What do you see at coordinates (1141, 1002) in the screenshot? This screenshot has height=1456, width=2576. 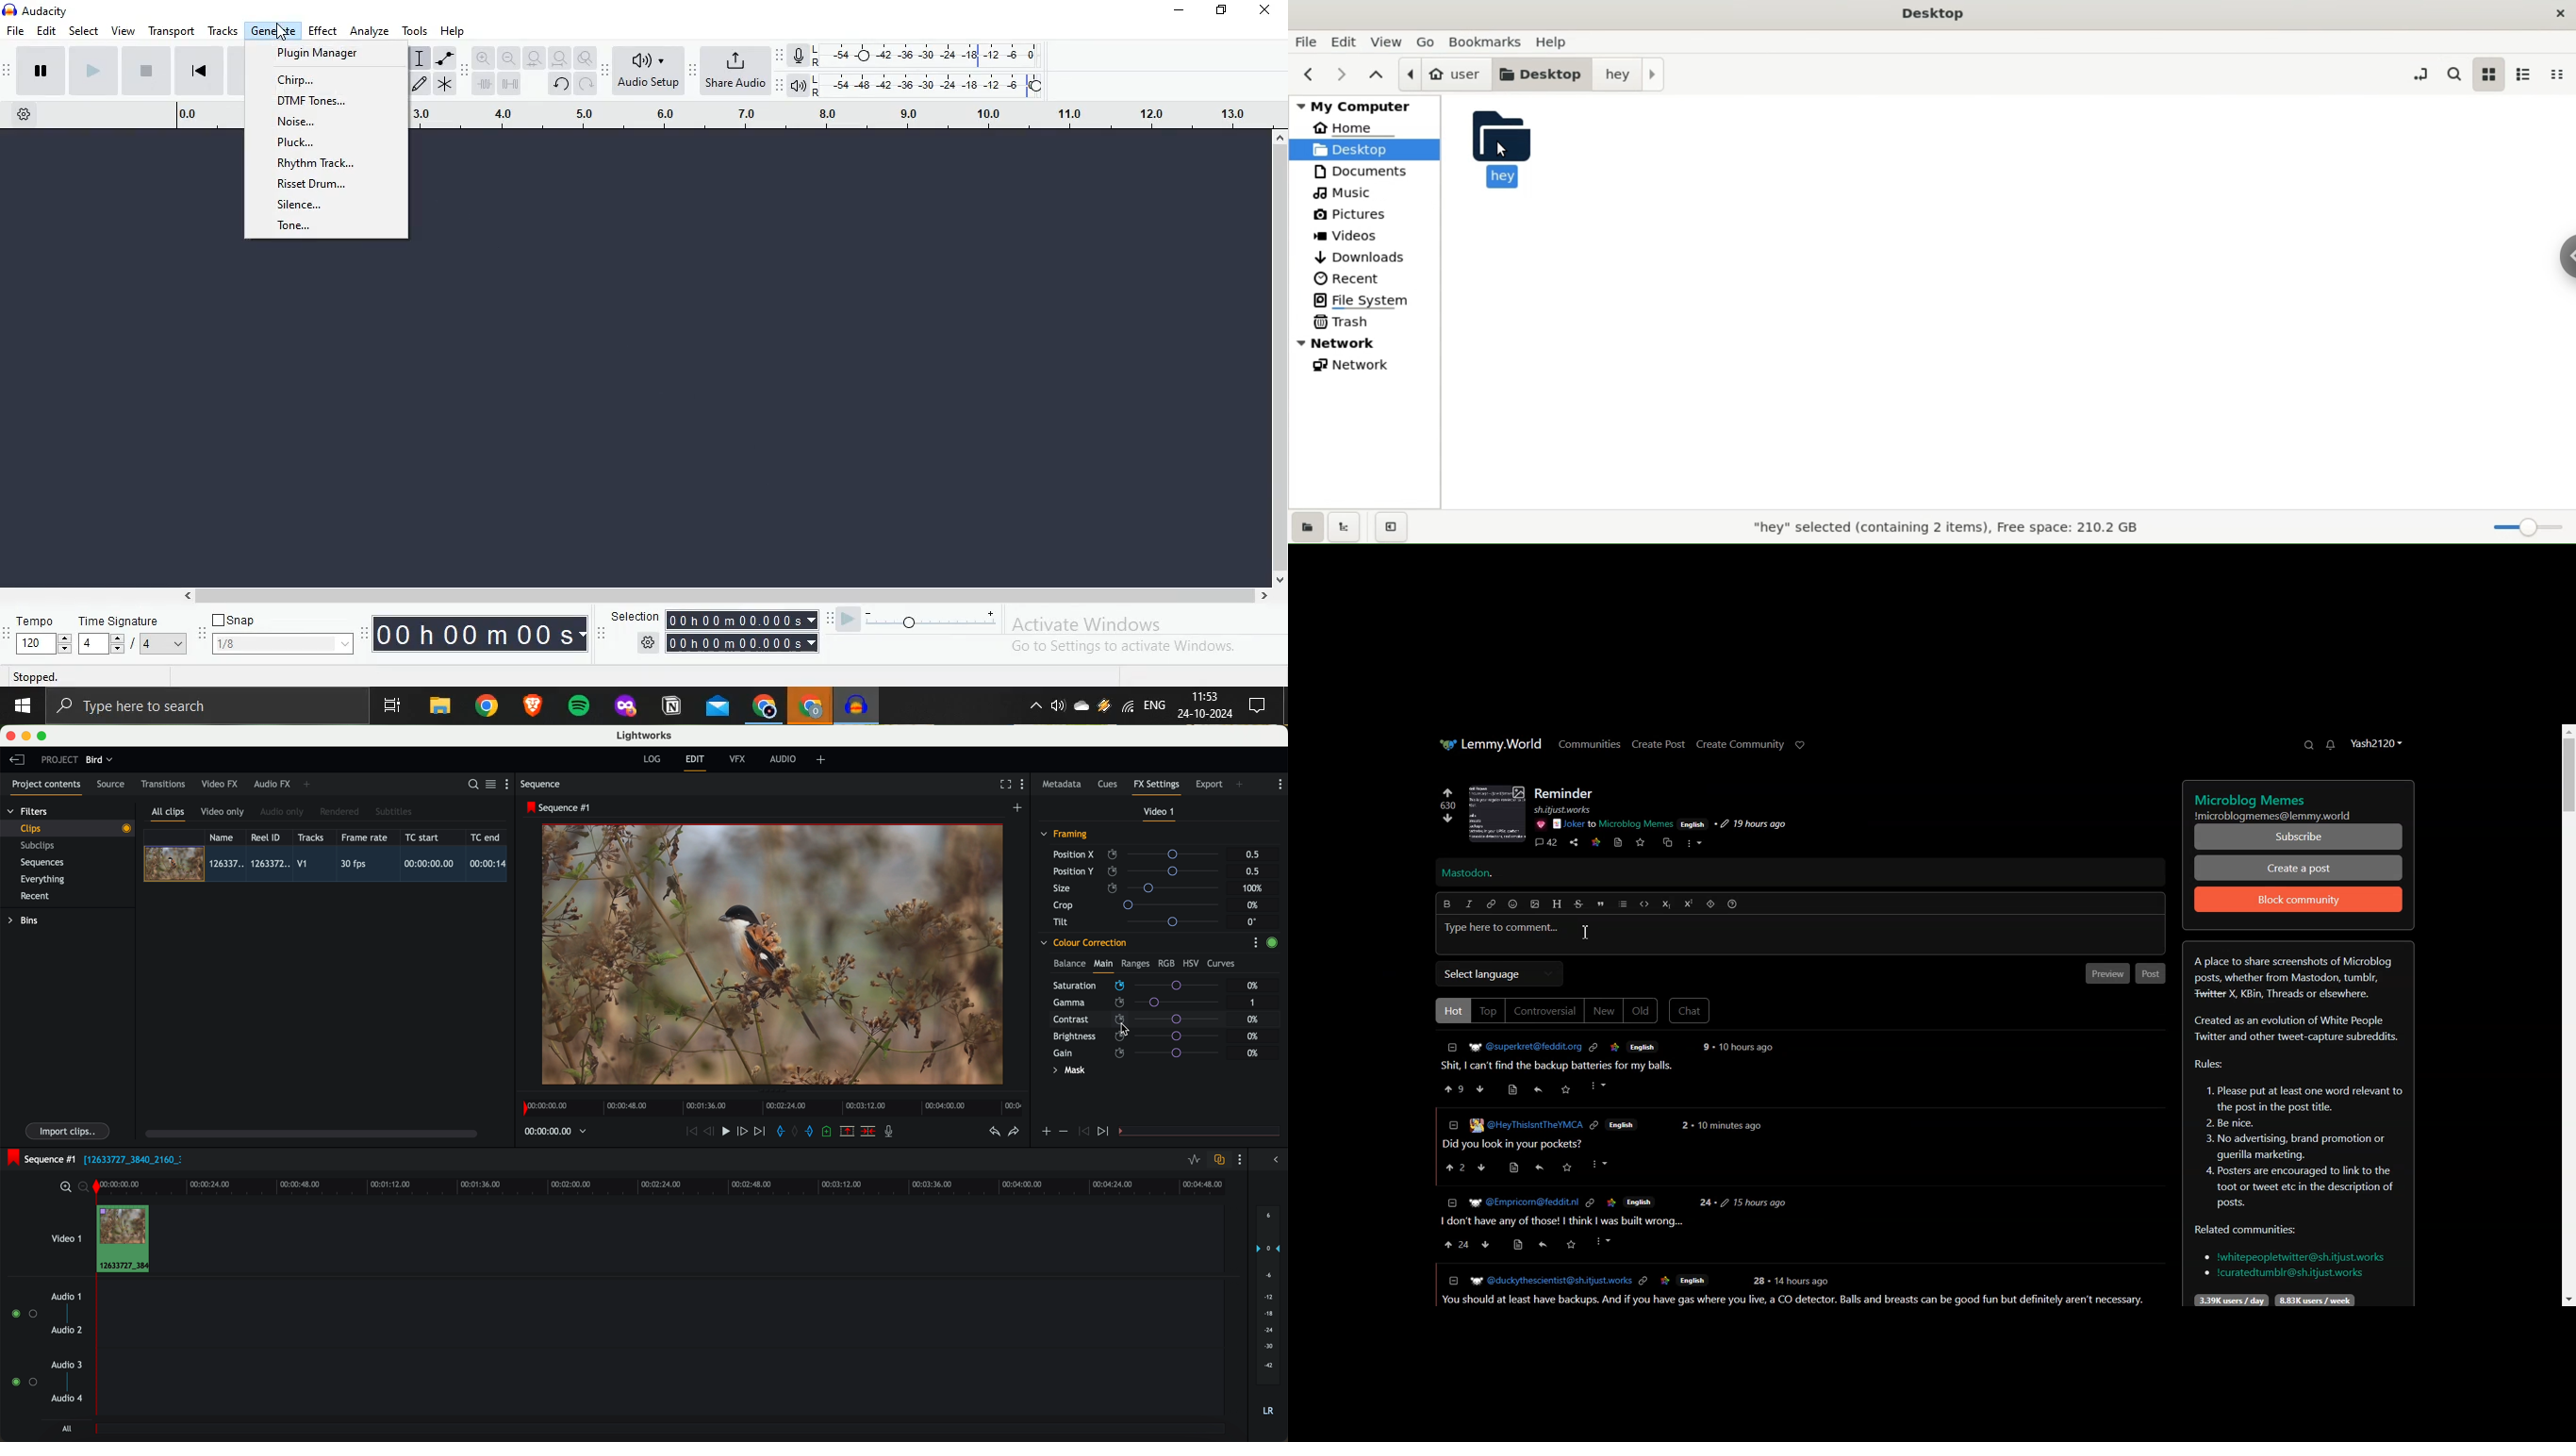 I see `gamma` at bounding box center [1141, 1002].